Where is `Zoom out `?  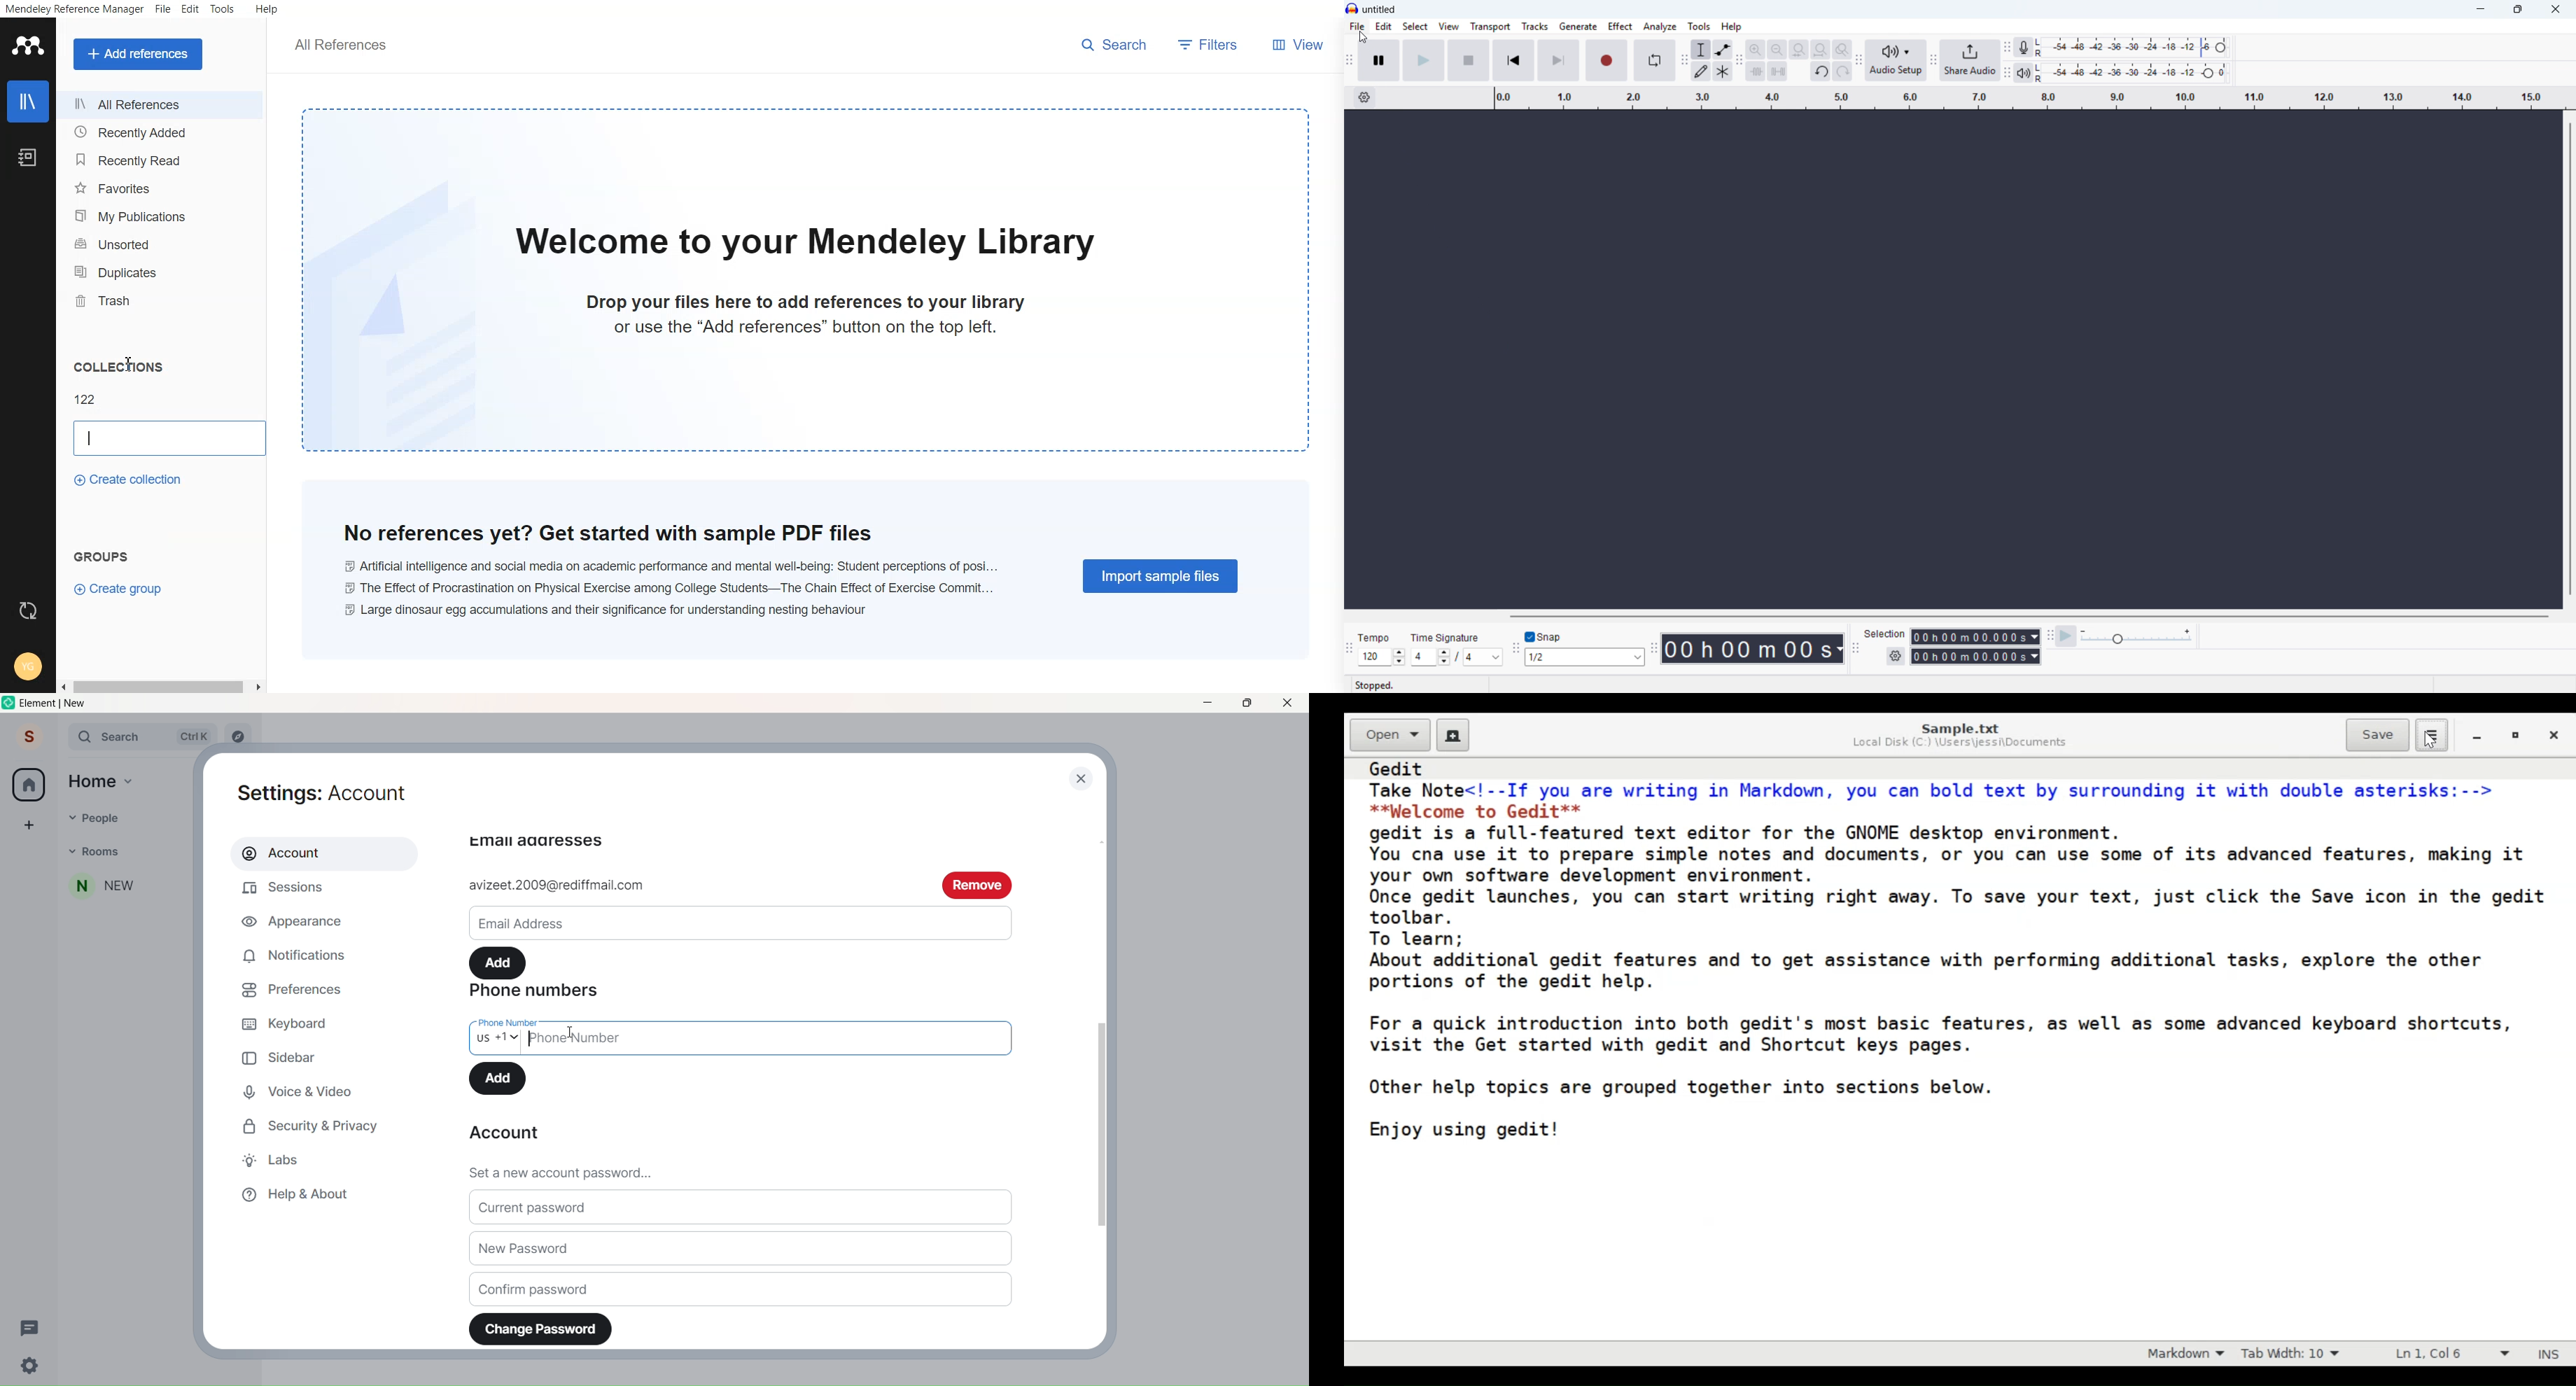
Zoom out  is located at coordinates (1777, 49).